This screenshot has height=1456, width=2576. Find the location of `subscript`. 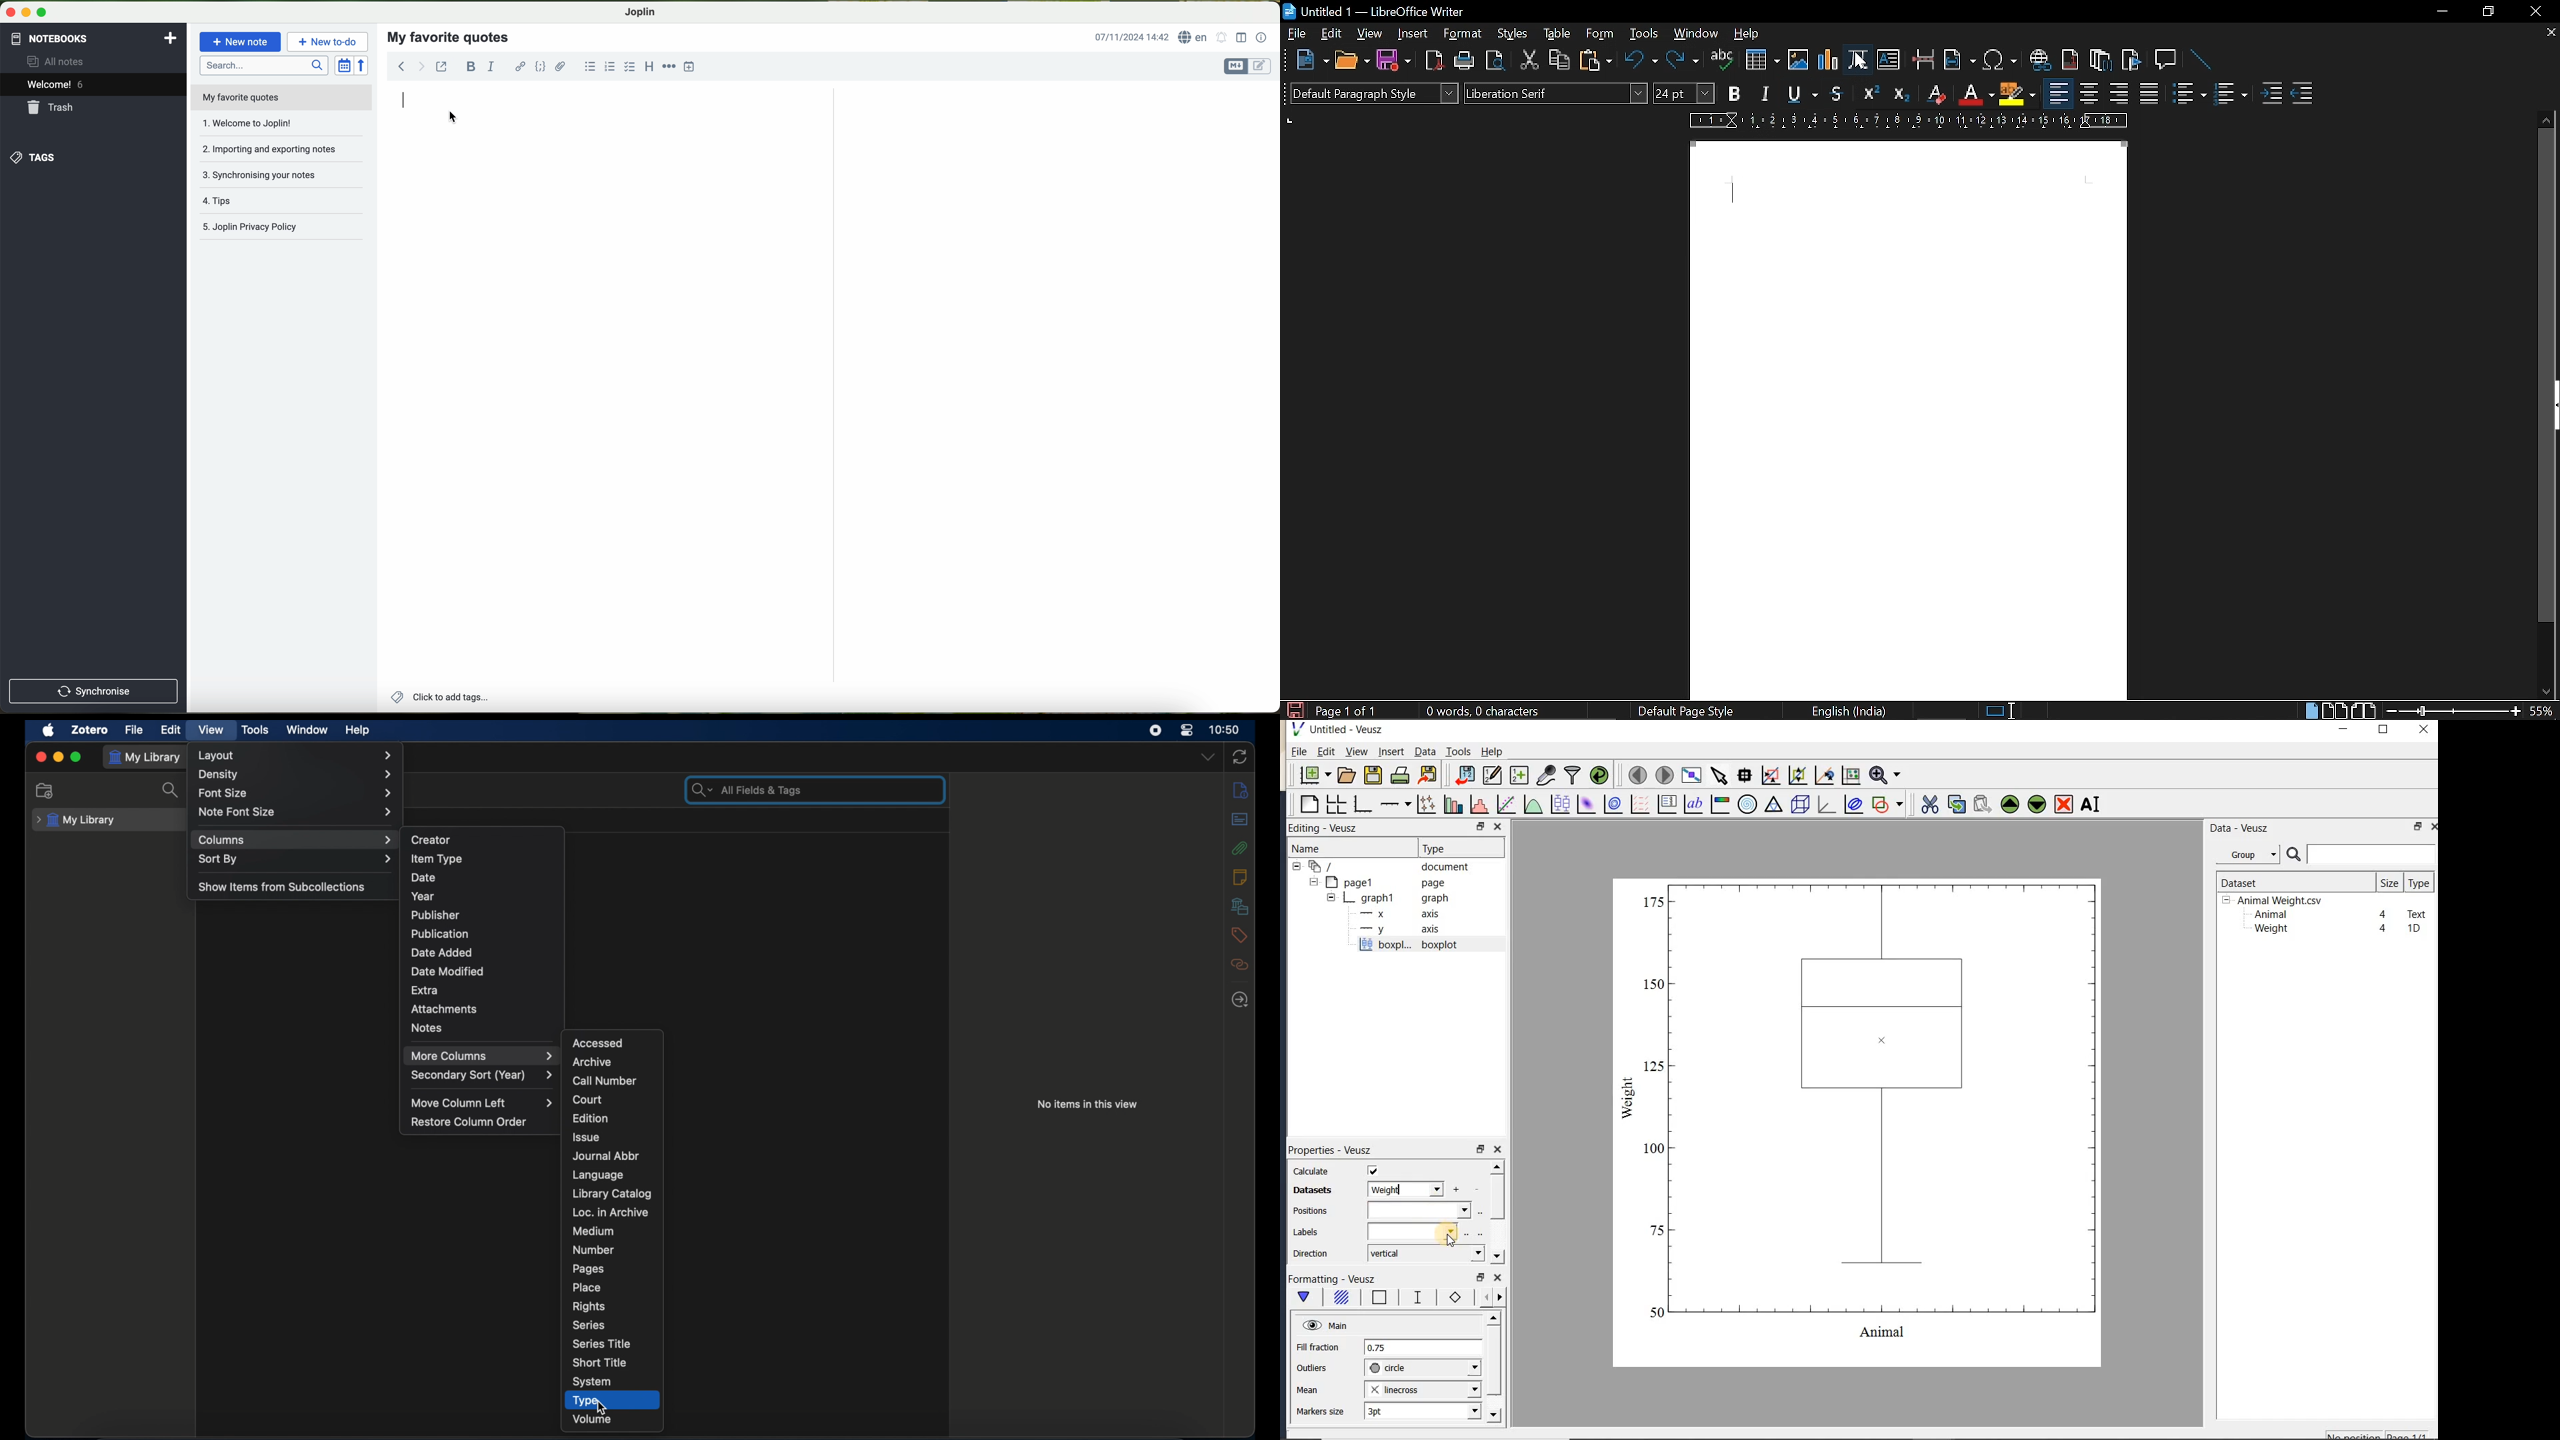

subscript is located at coordinates (1898, 93).